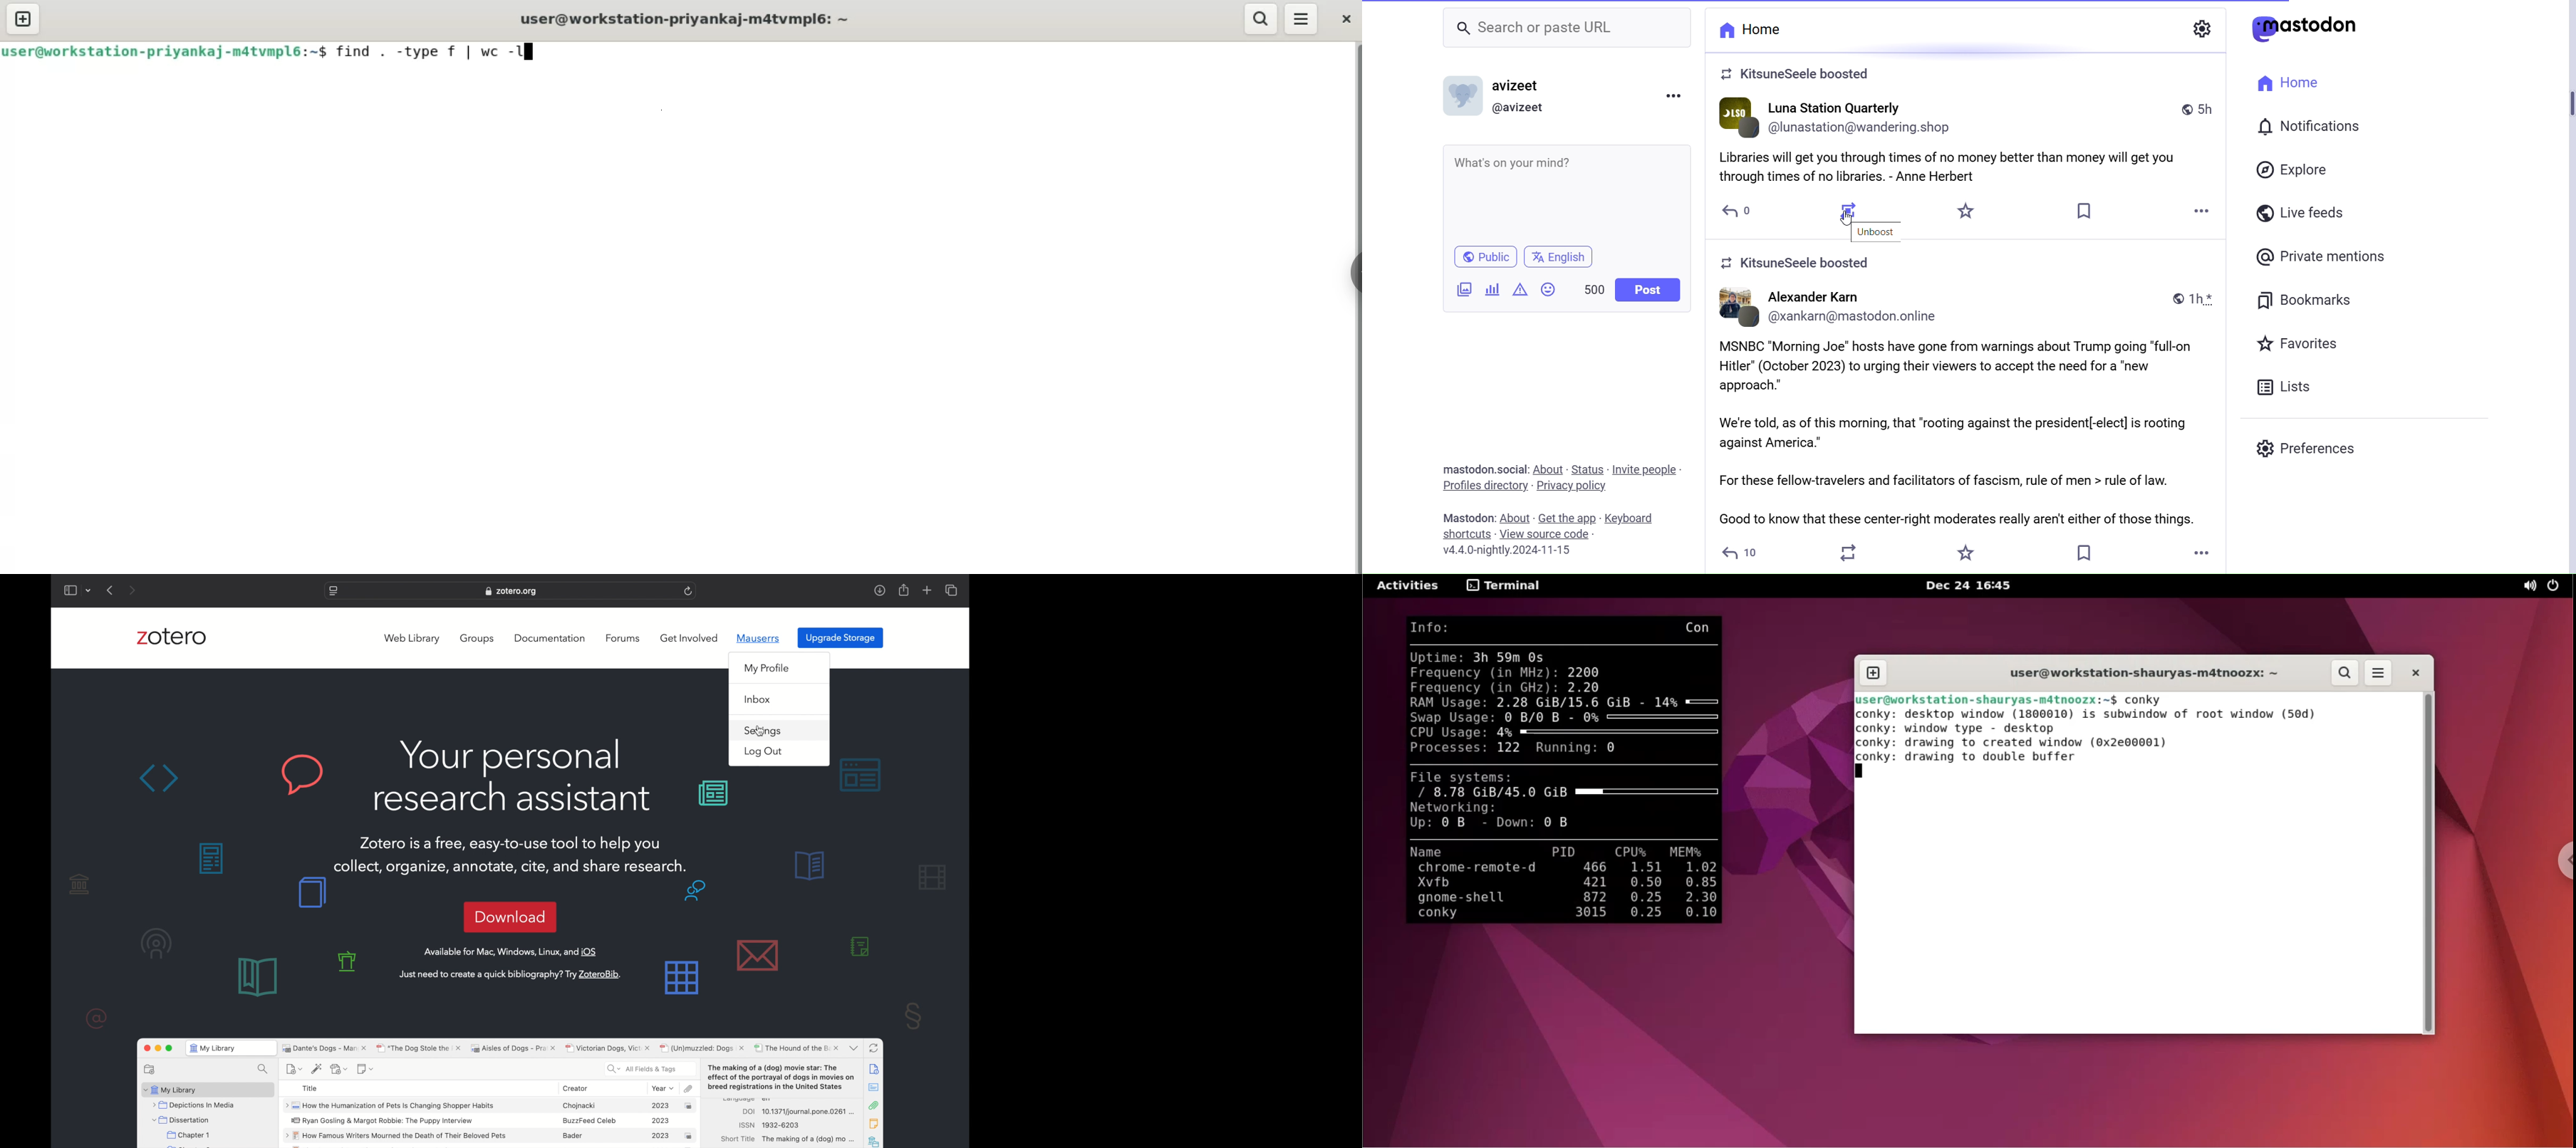 Image resolution: width=2576 pixels, height=1148 pixels. Describe the element at coordinates (880, 591) in the screenshot. I see `downloads` at that location.